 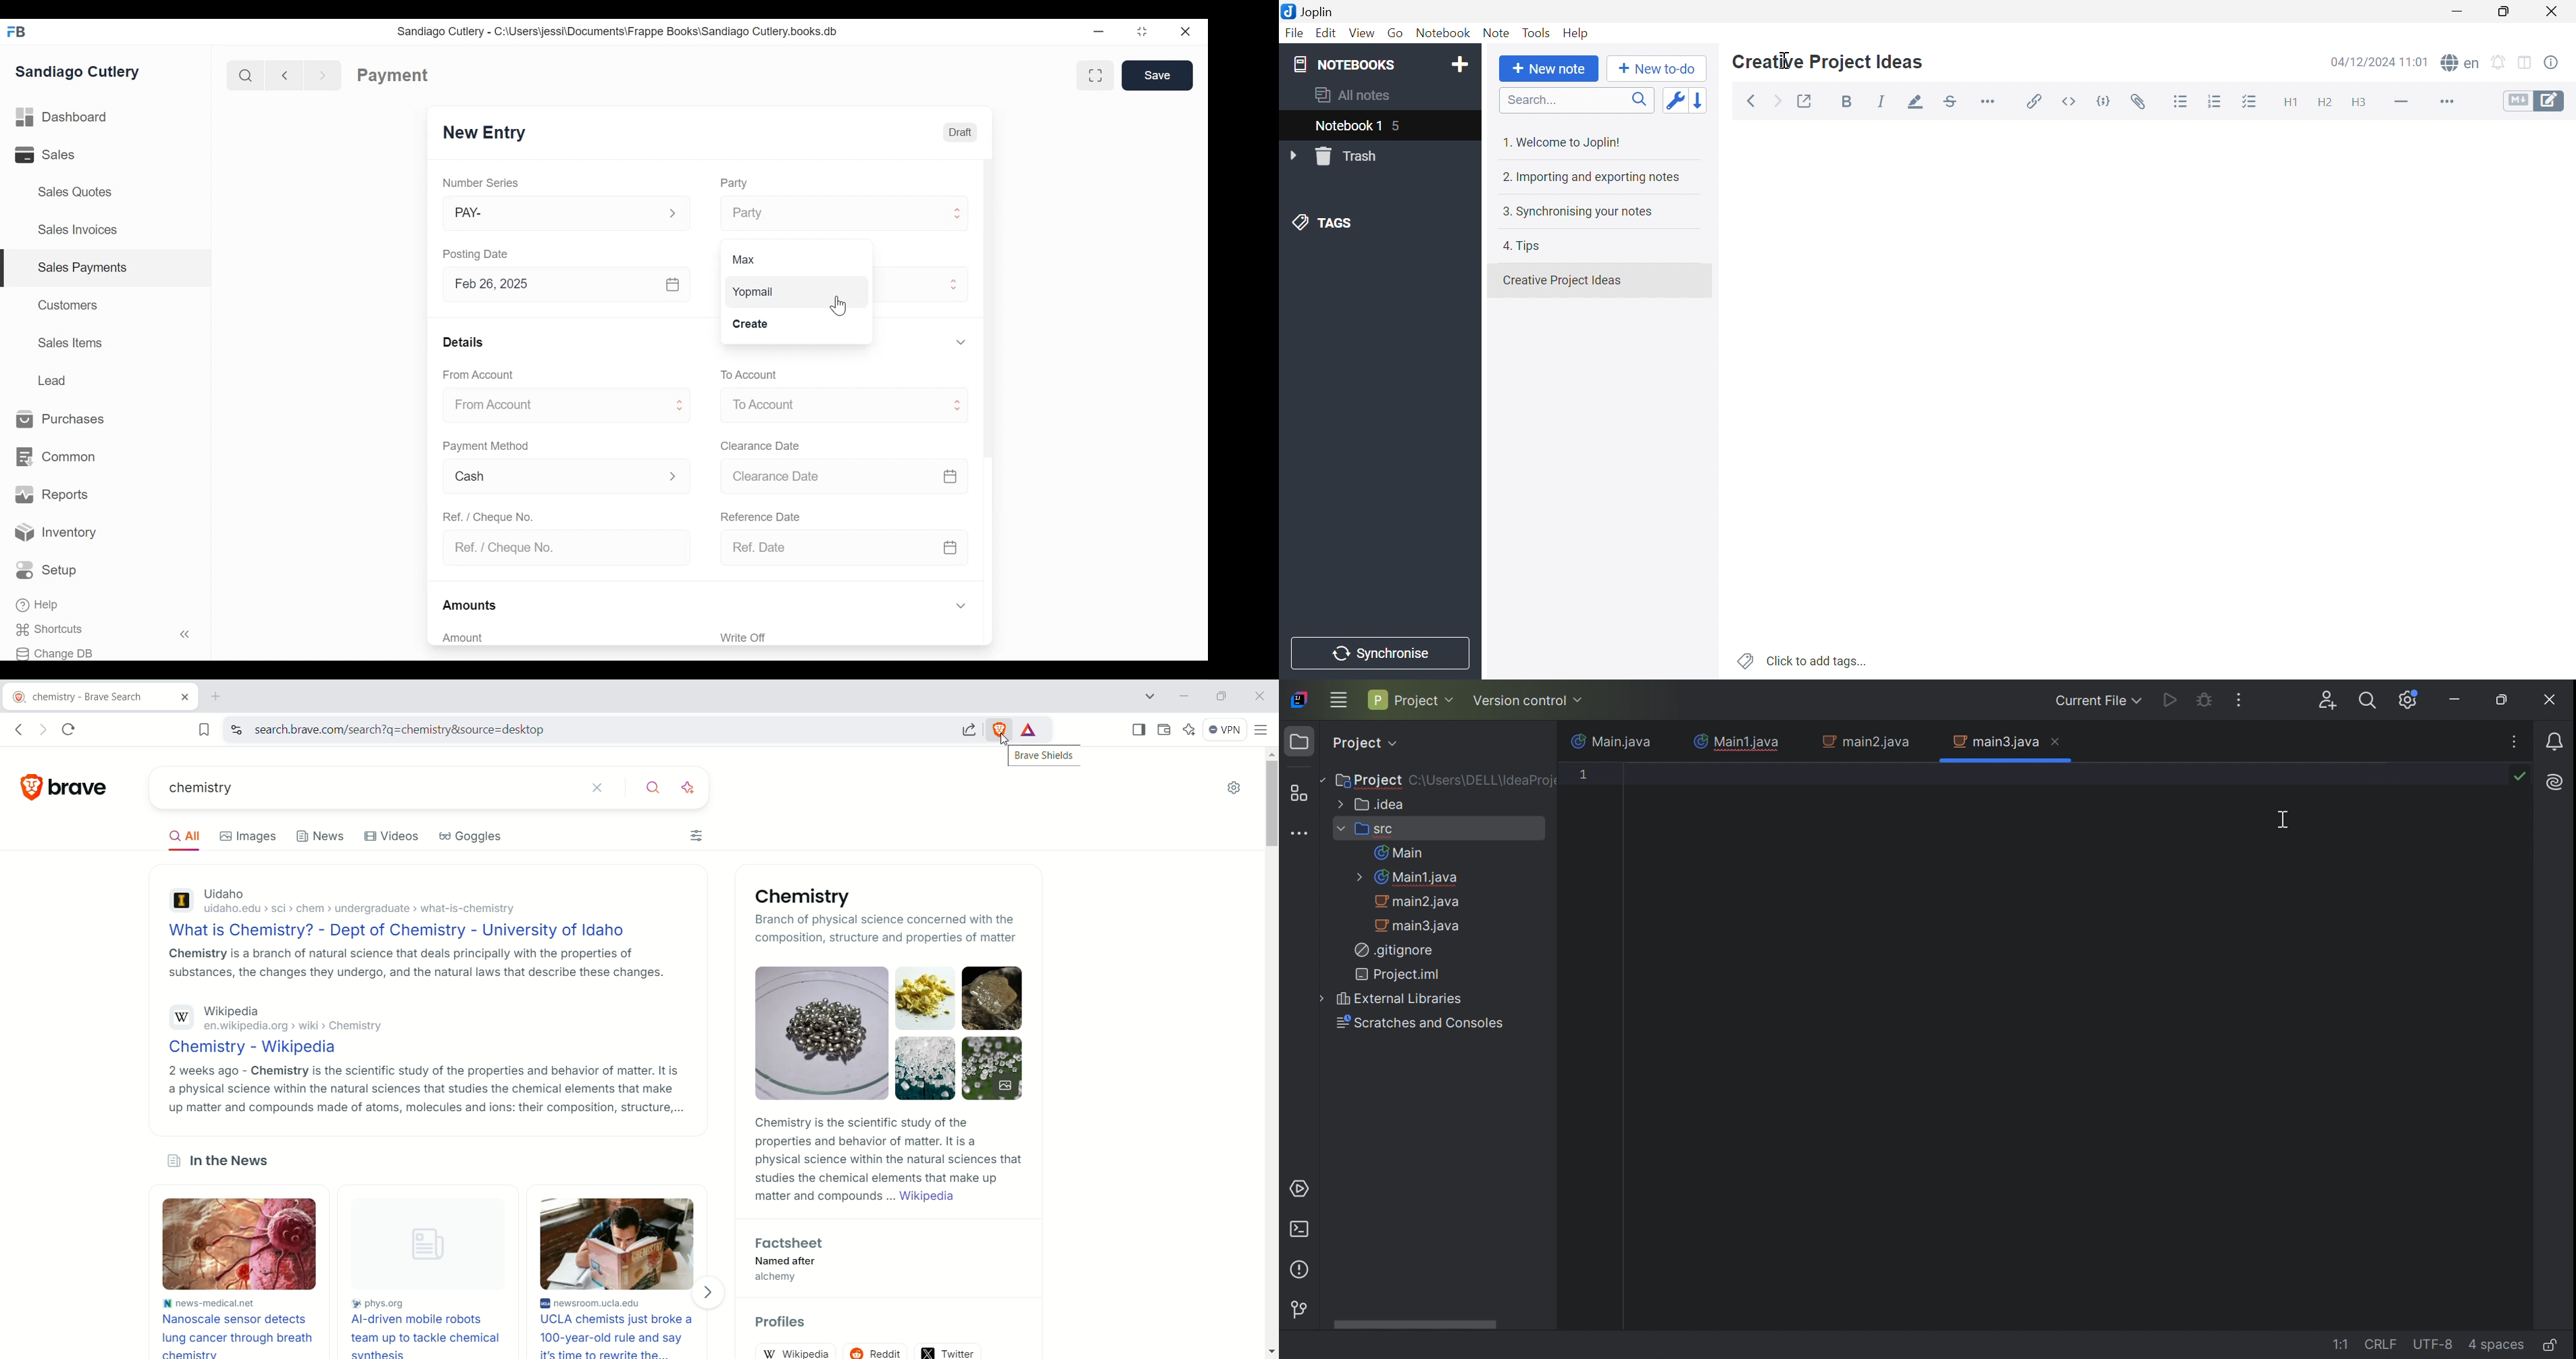 I want to click on Toggle editors, so click(x=2534, y=101).